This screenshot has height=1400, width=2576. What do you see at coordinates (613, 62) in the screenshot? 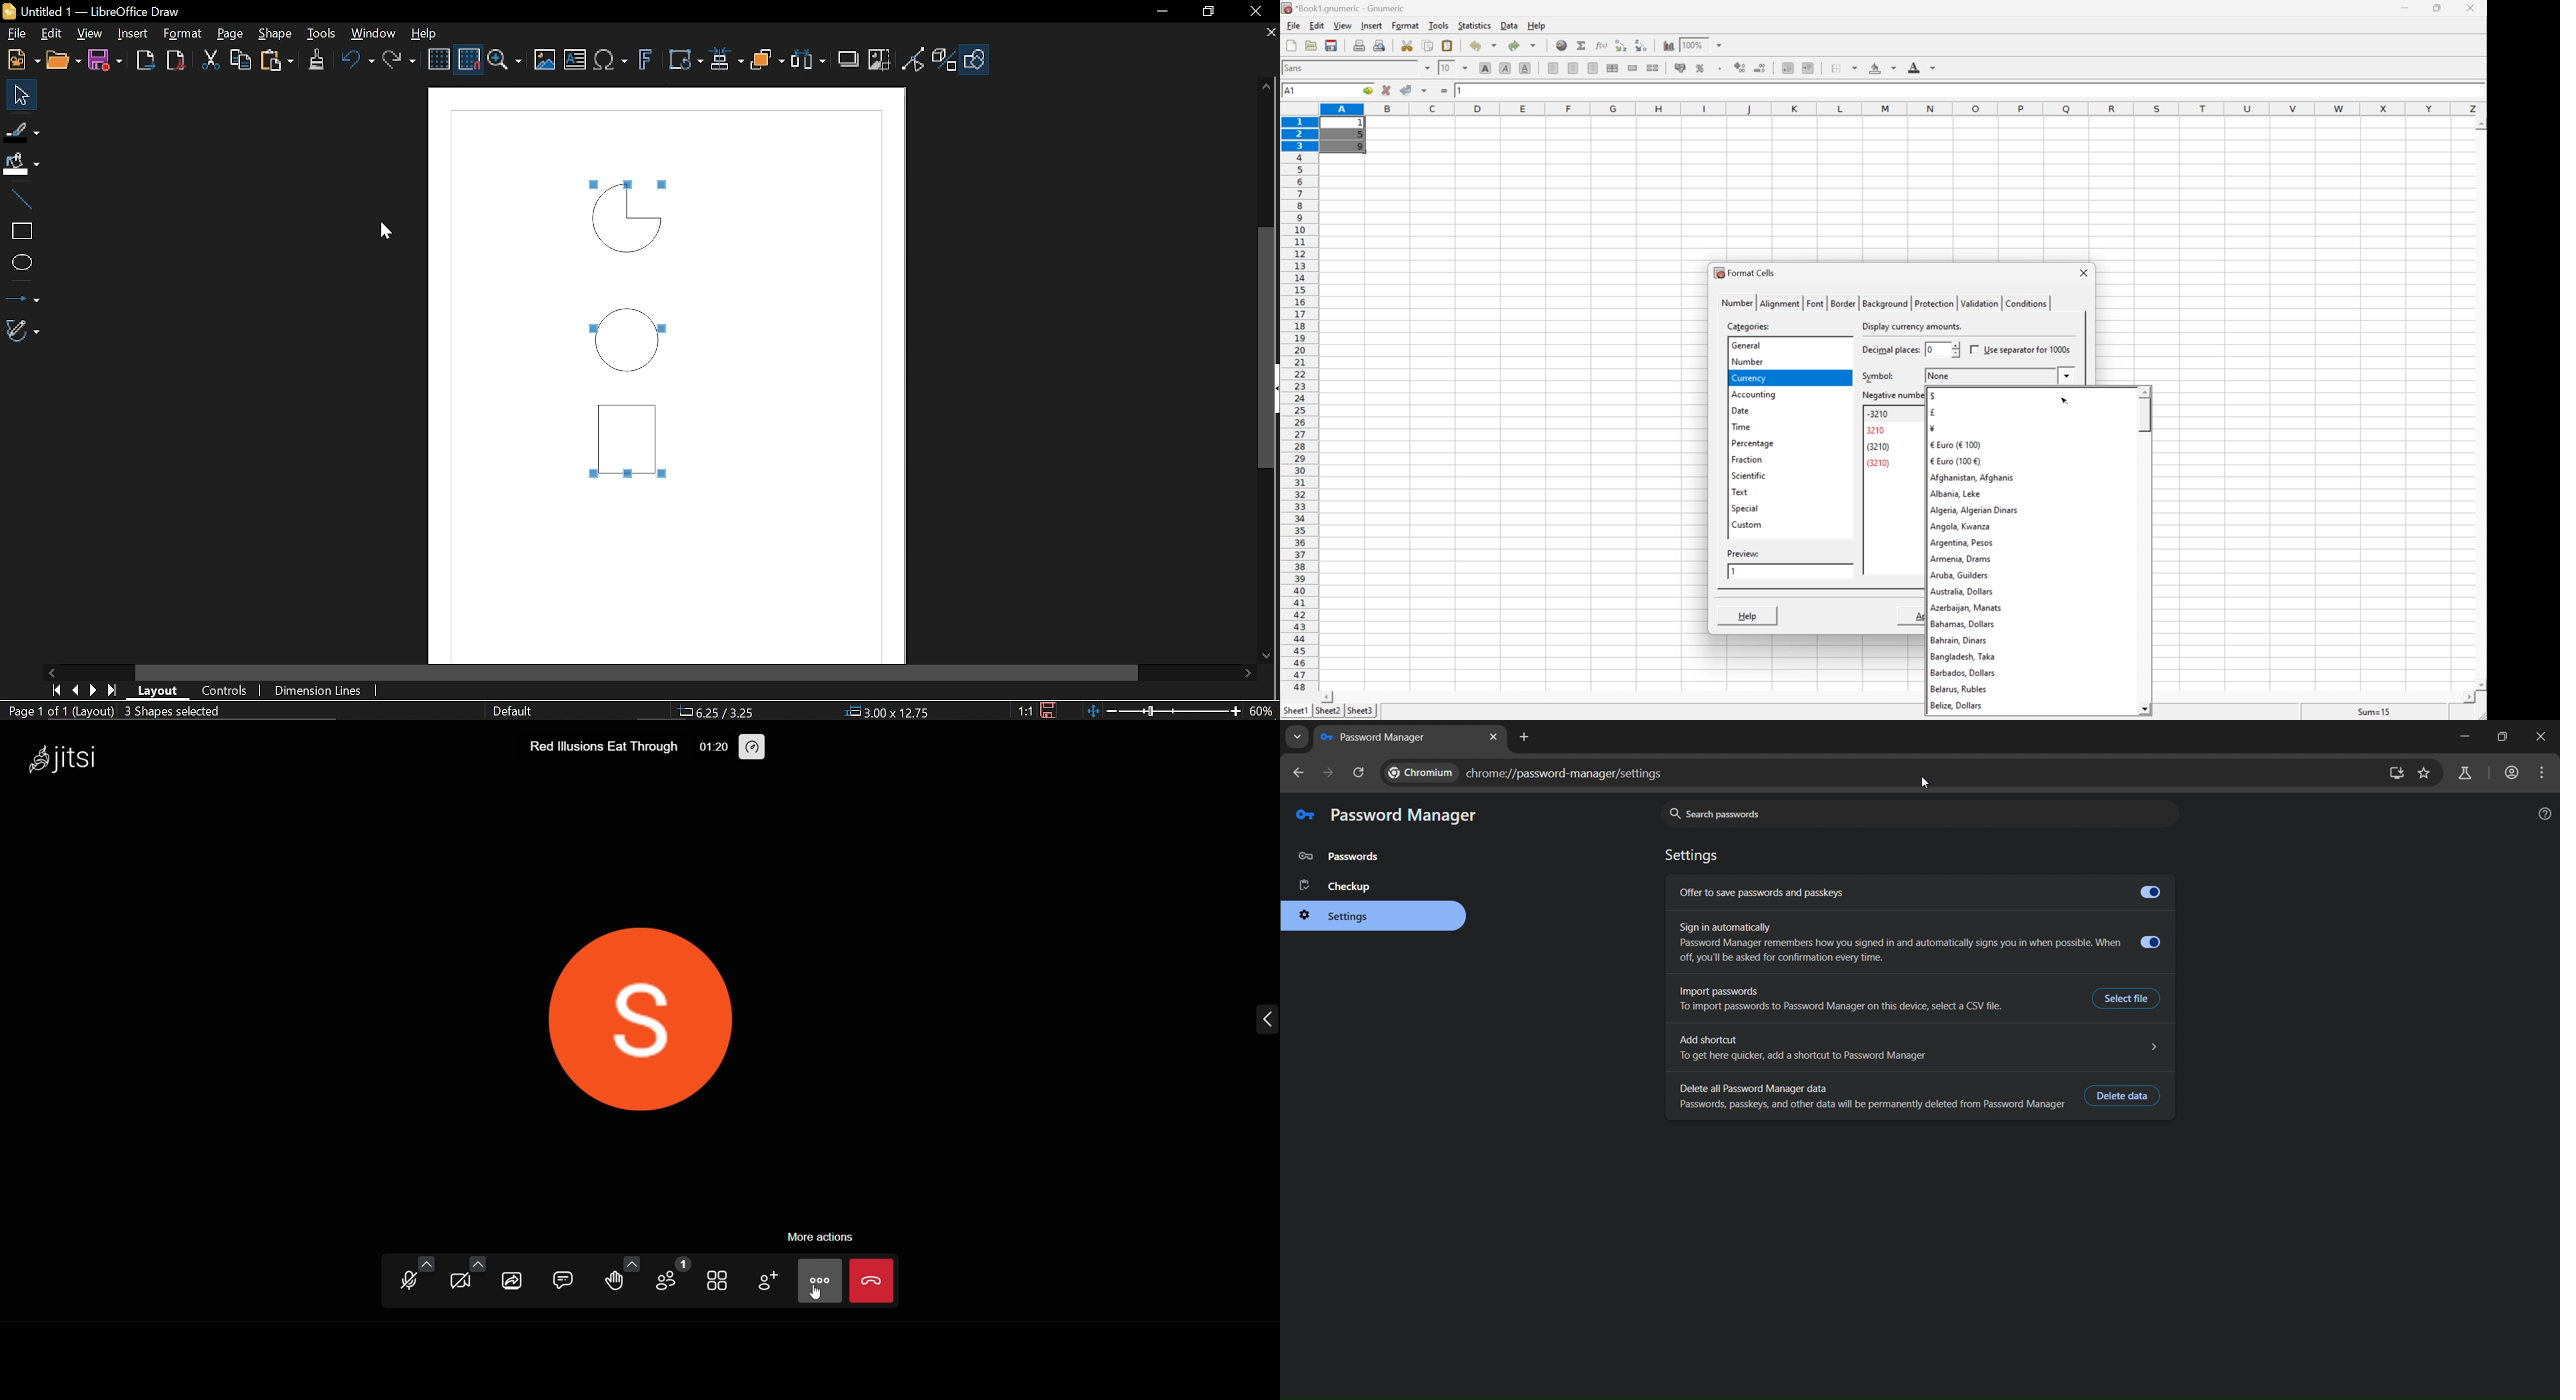
I see `insert equation` at bounding box center [613, 62].